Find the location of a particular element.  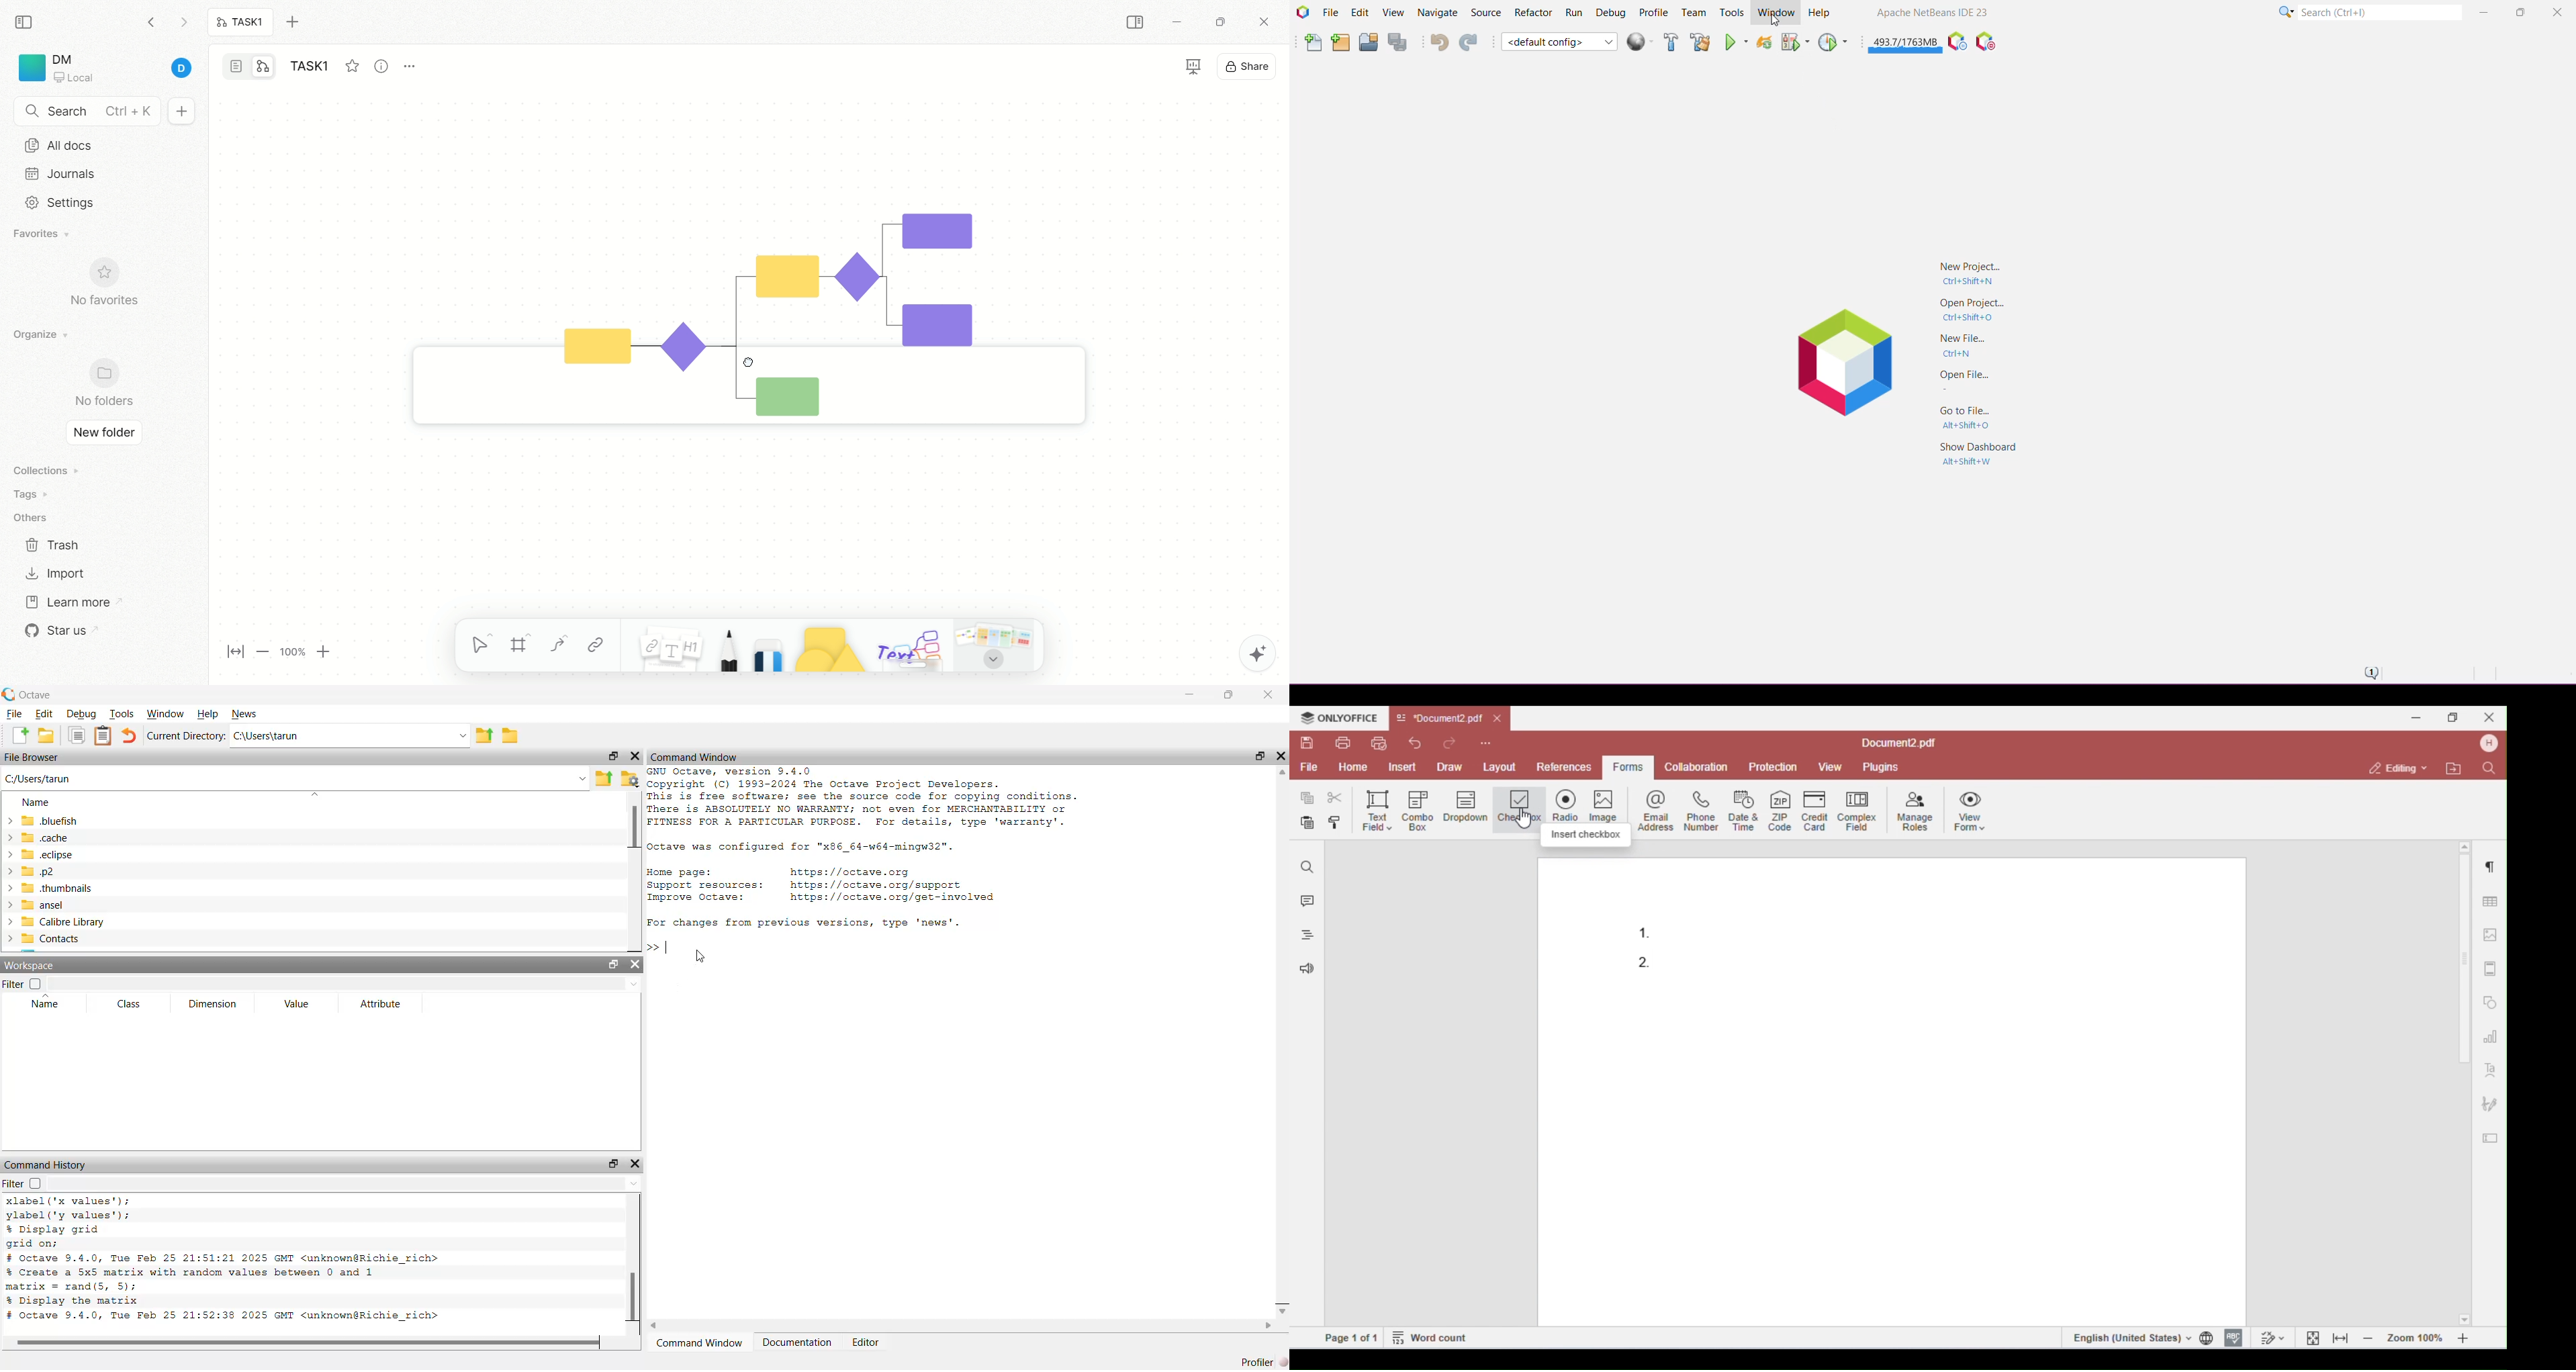

journals is located at coordinates (63, 173).